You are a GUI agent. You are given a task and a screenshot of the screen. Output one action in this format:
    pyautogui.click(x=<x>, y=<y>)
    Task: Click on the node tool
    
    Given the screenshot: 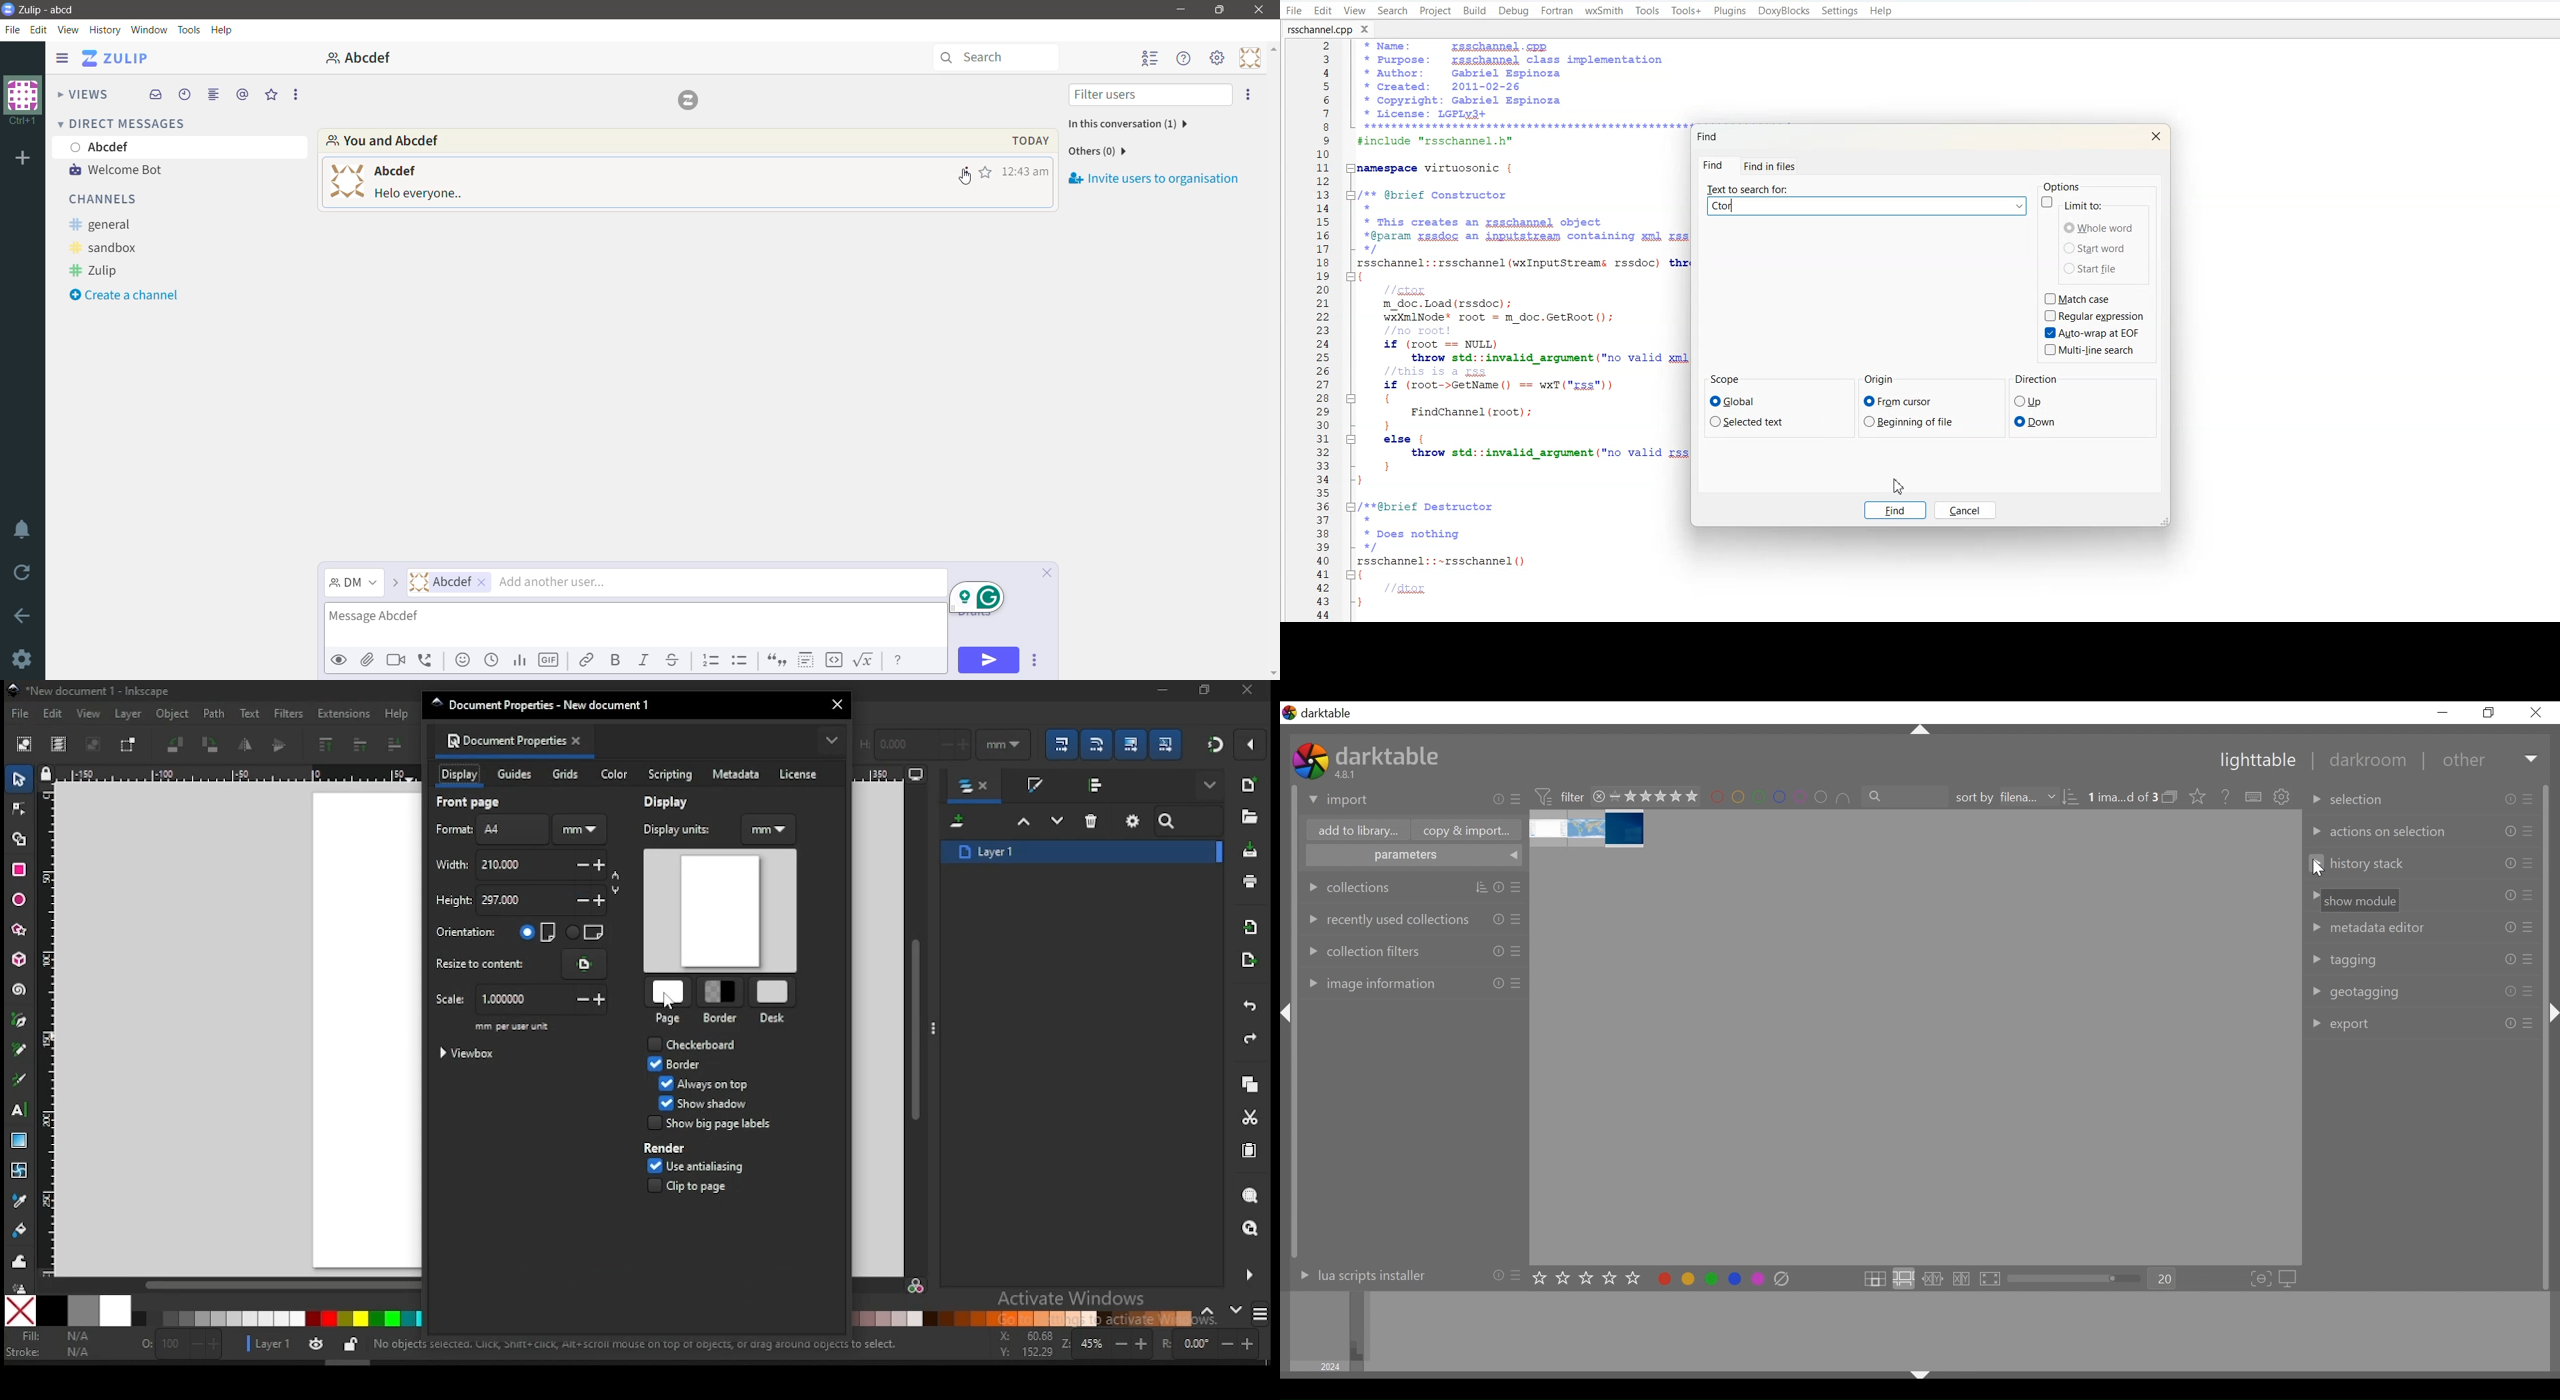 What is the action you would take?
    pyautogui.click(x=20, y=808)
    